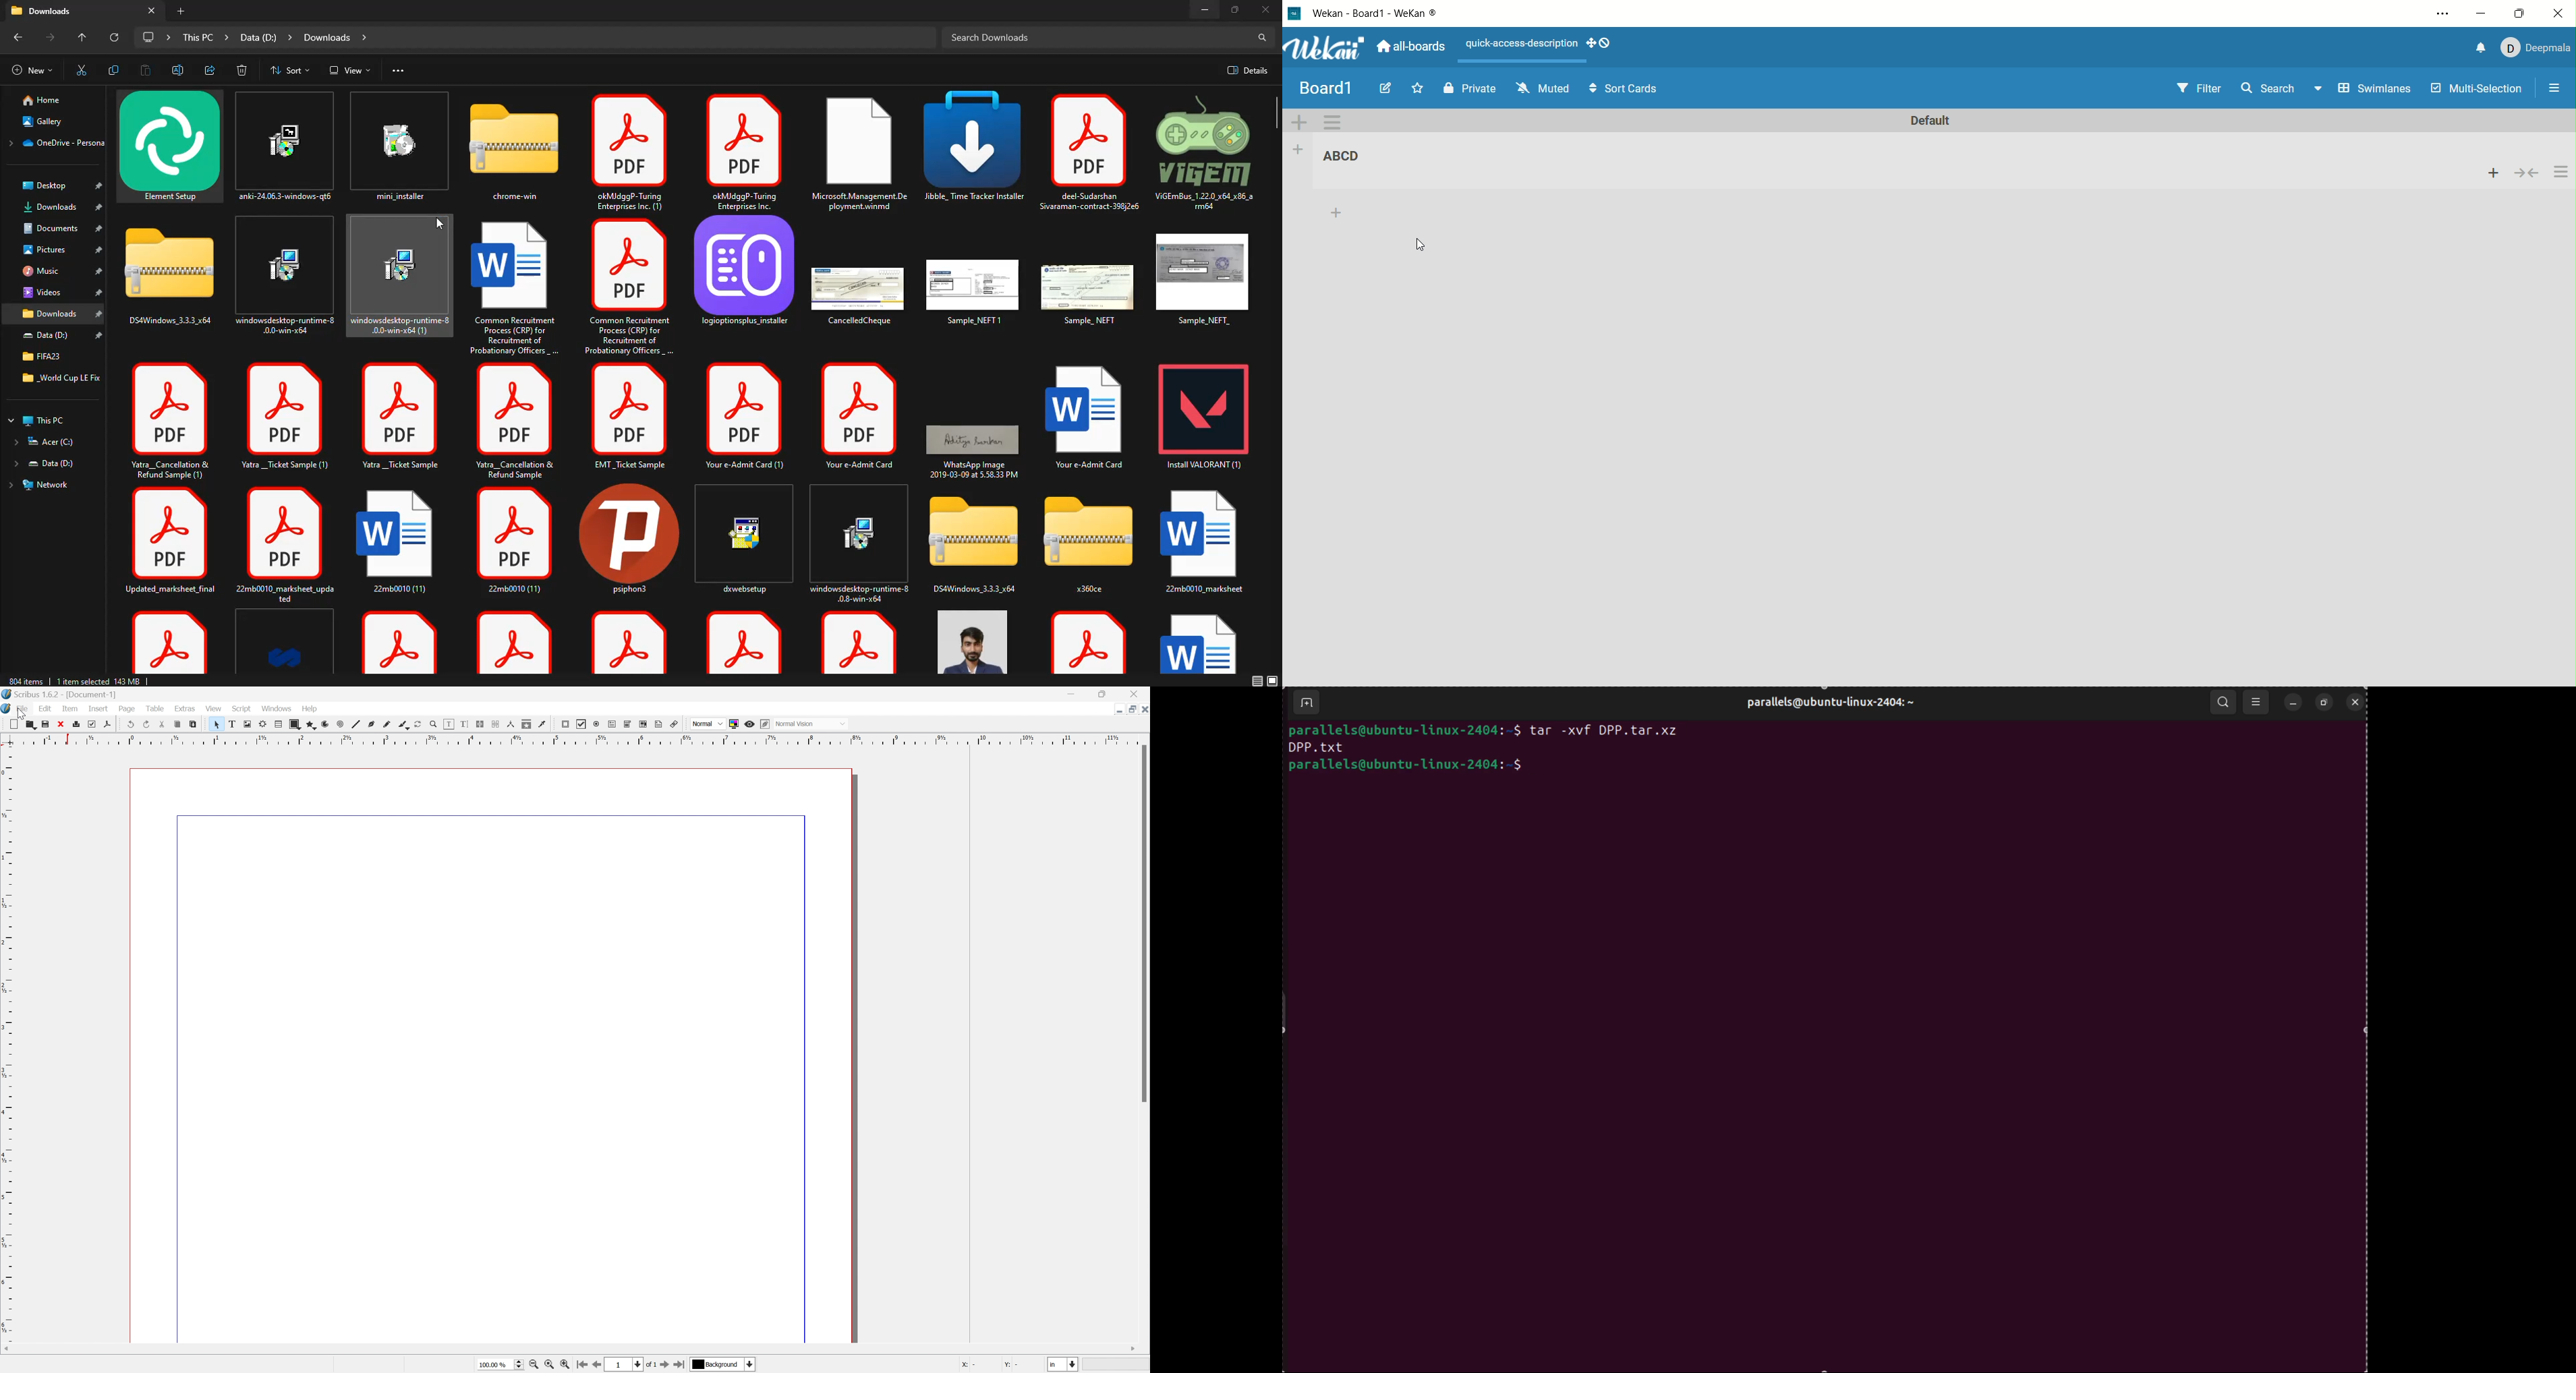 The width and height of the screenshot is (2576, 1400). Describe the element at coordinates (676, 723) in the screenshot. I see `link annotation` at that location.